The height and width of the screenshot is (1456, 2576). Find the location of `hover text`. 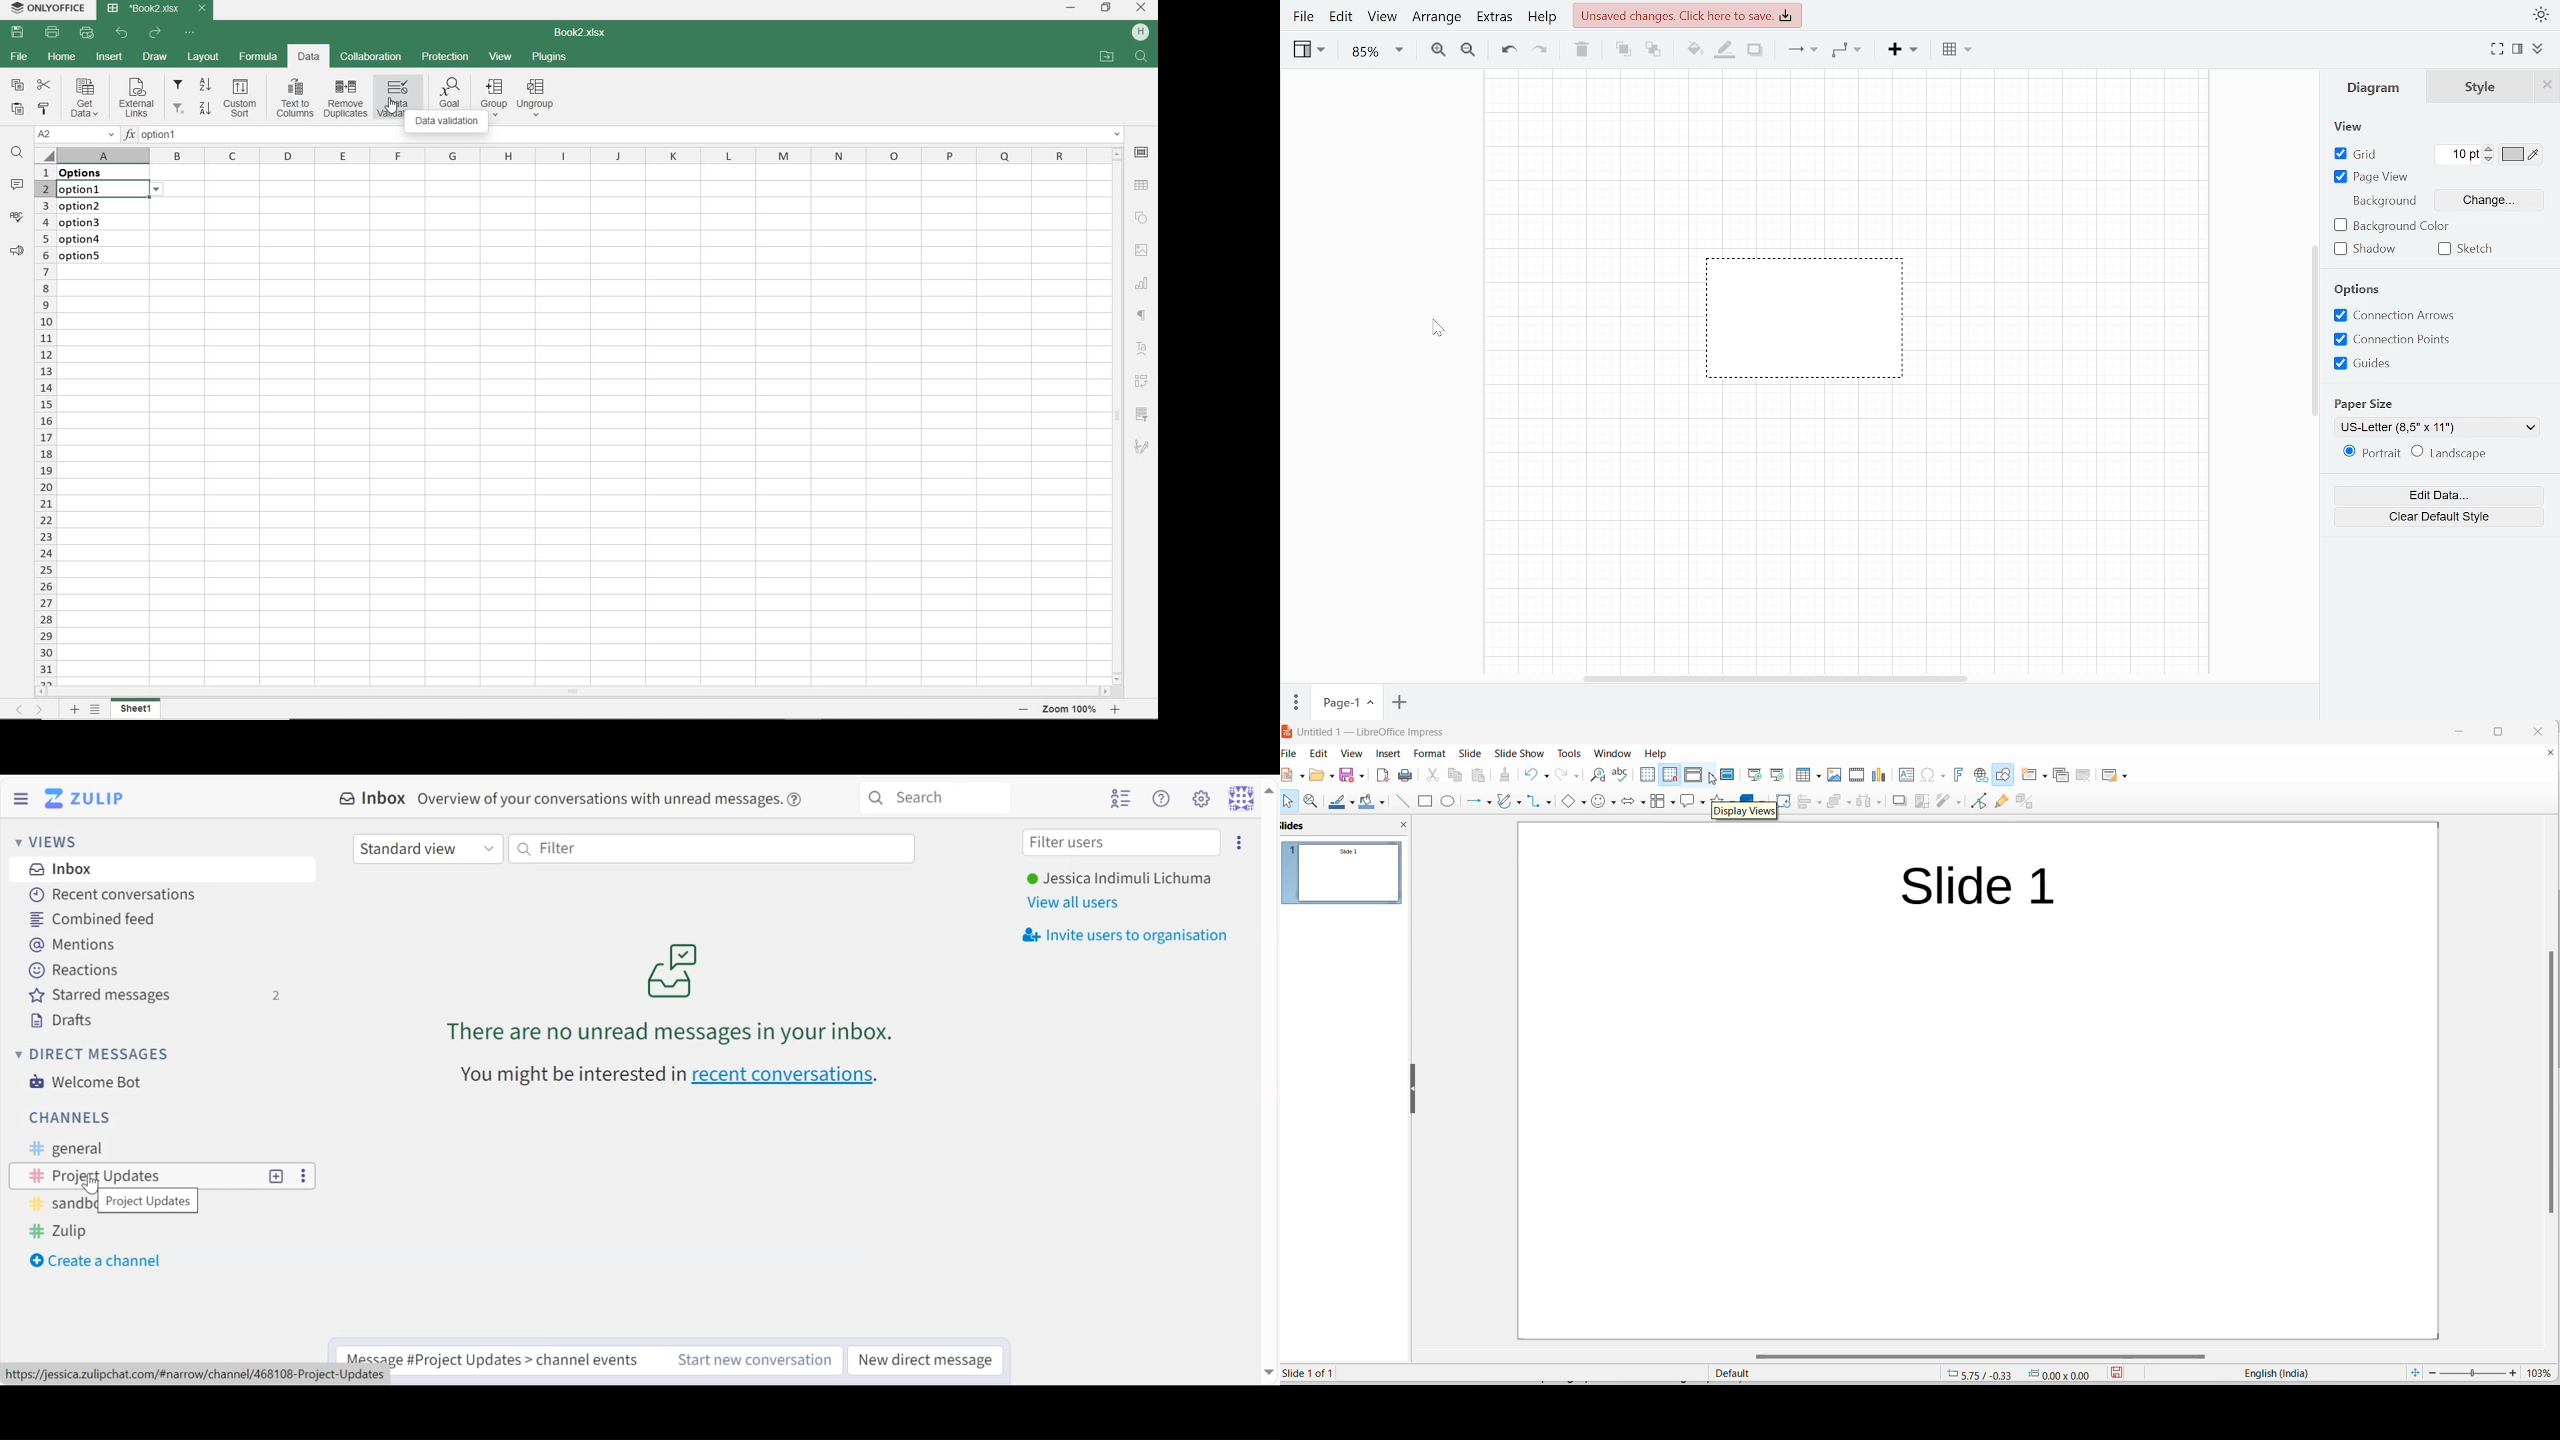

hover text is located at coordinates (1745, 812).